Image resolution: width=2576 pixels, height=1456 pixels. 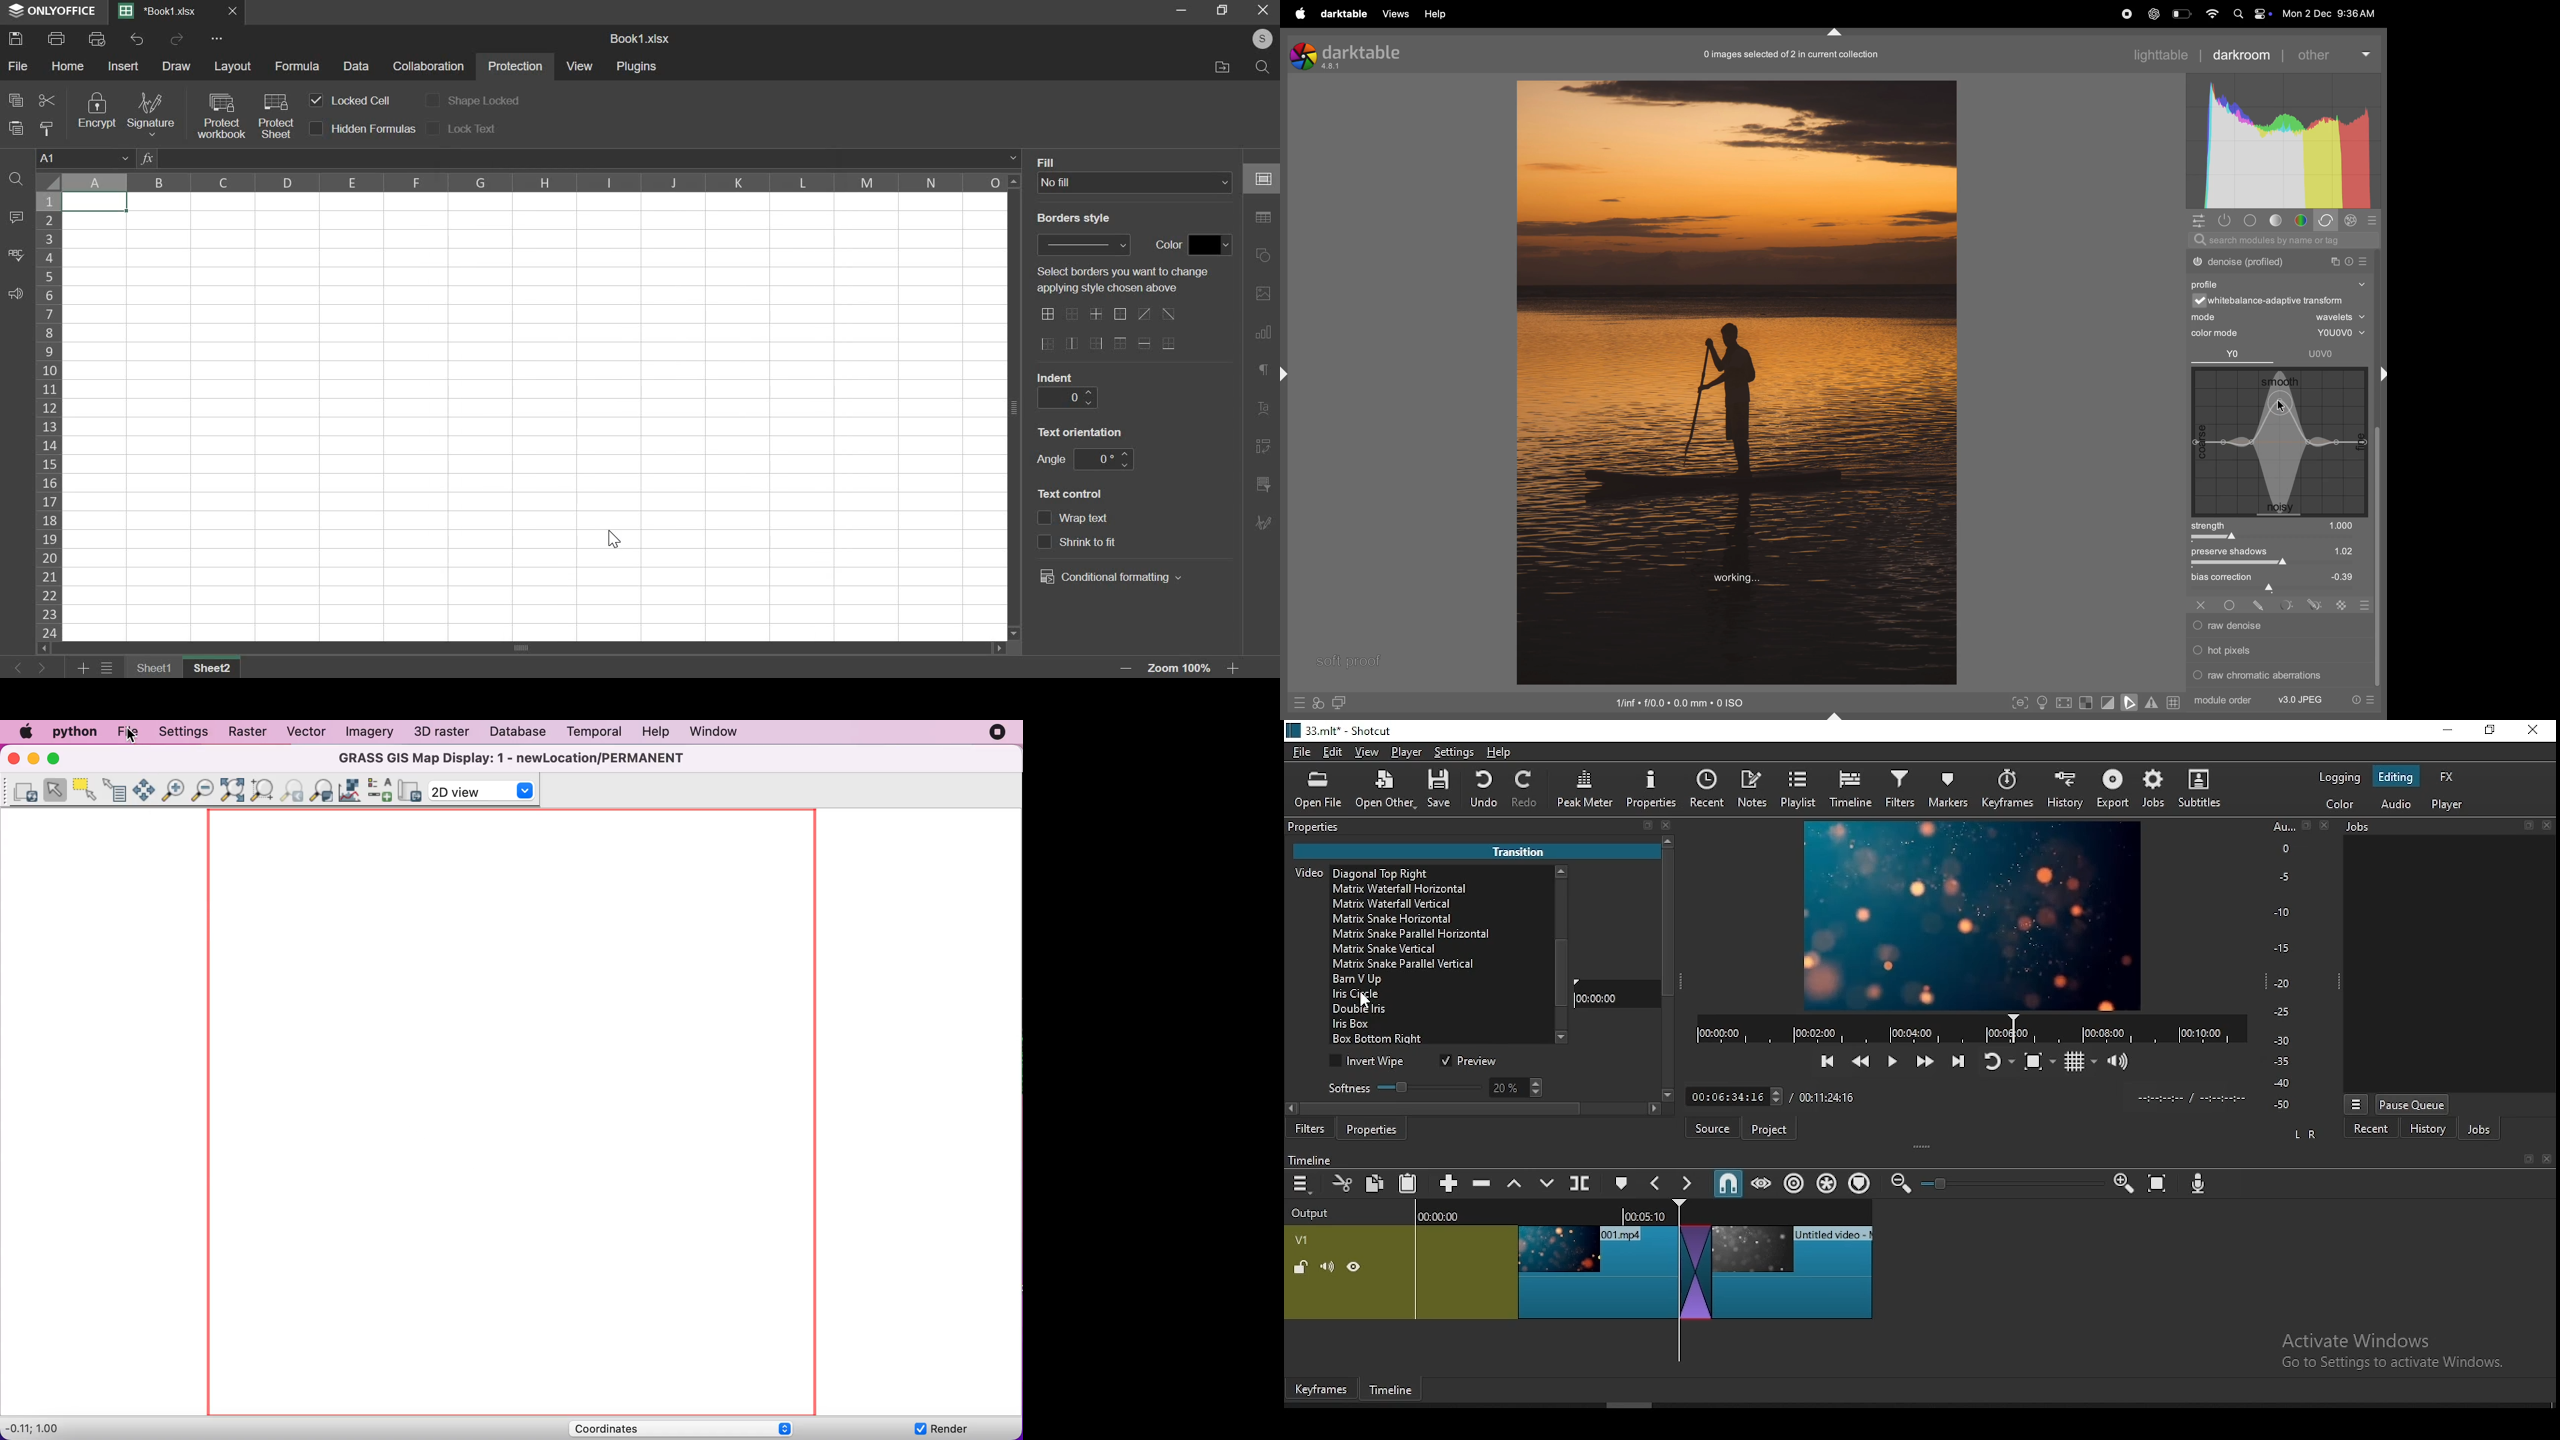 I want to click on lighttable, so click(x=2160, y=55).